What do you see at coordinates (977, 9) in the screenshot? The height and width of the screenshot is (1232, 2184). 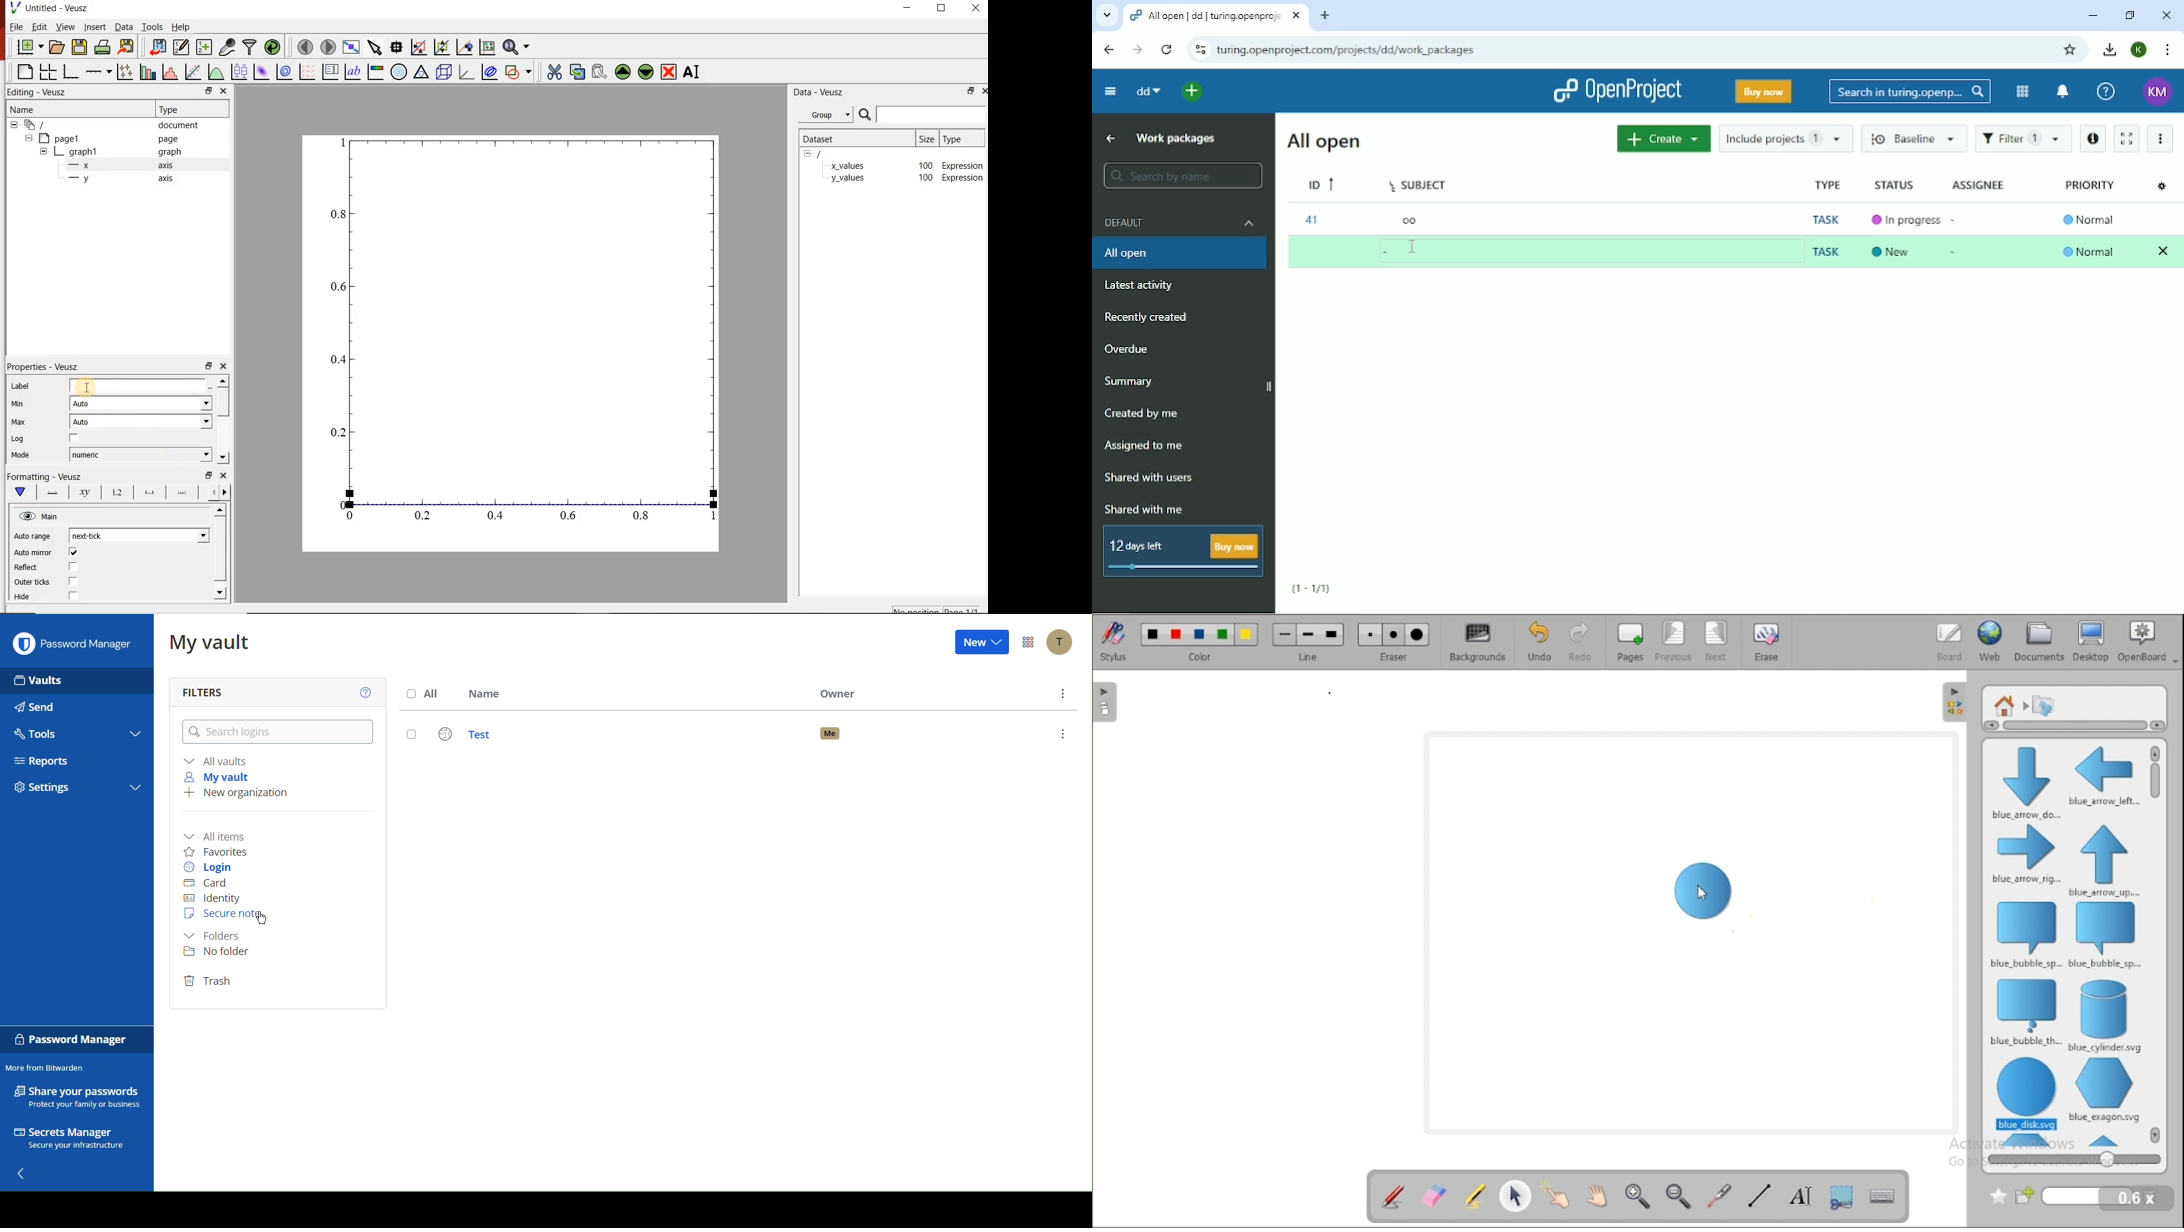 I see `close` at bounding box center [977, 9].